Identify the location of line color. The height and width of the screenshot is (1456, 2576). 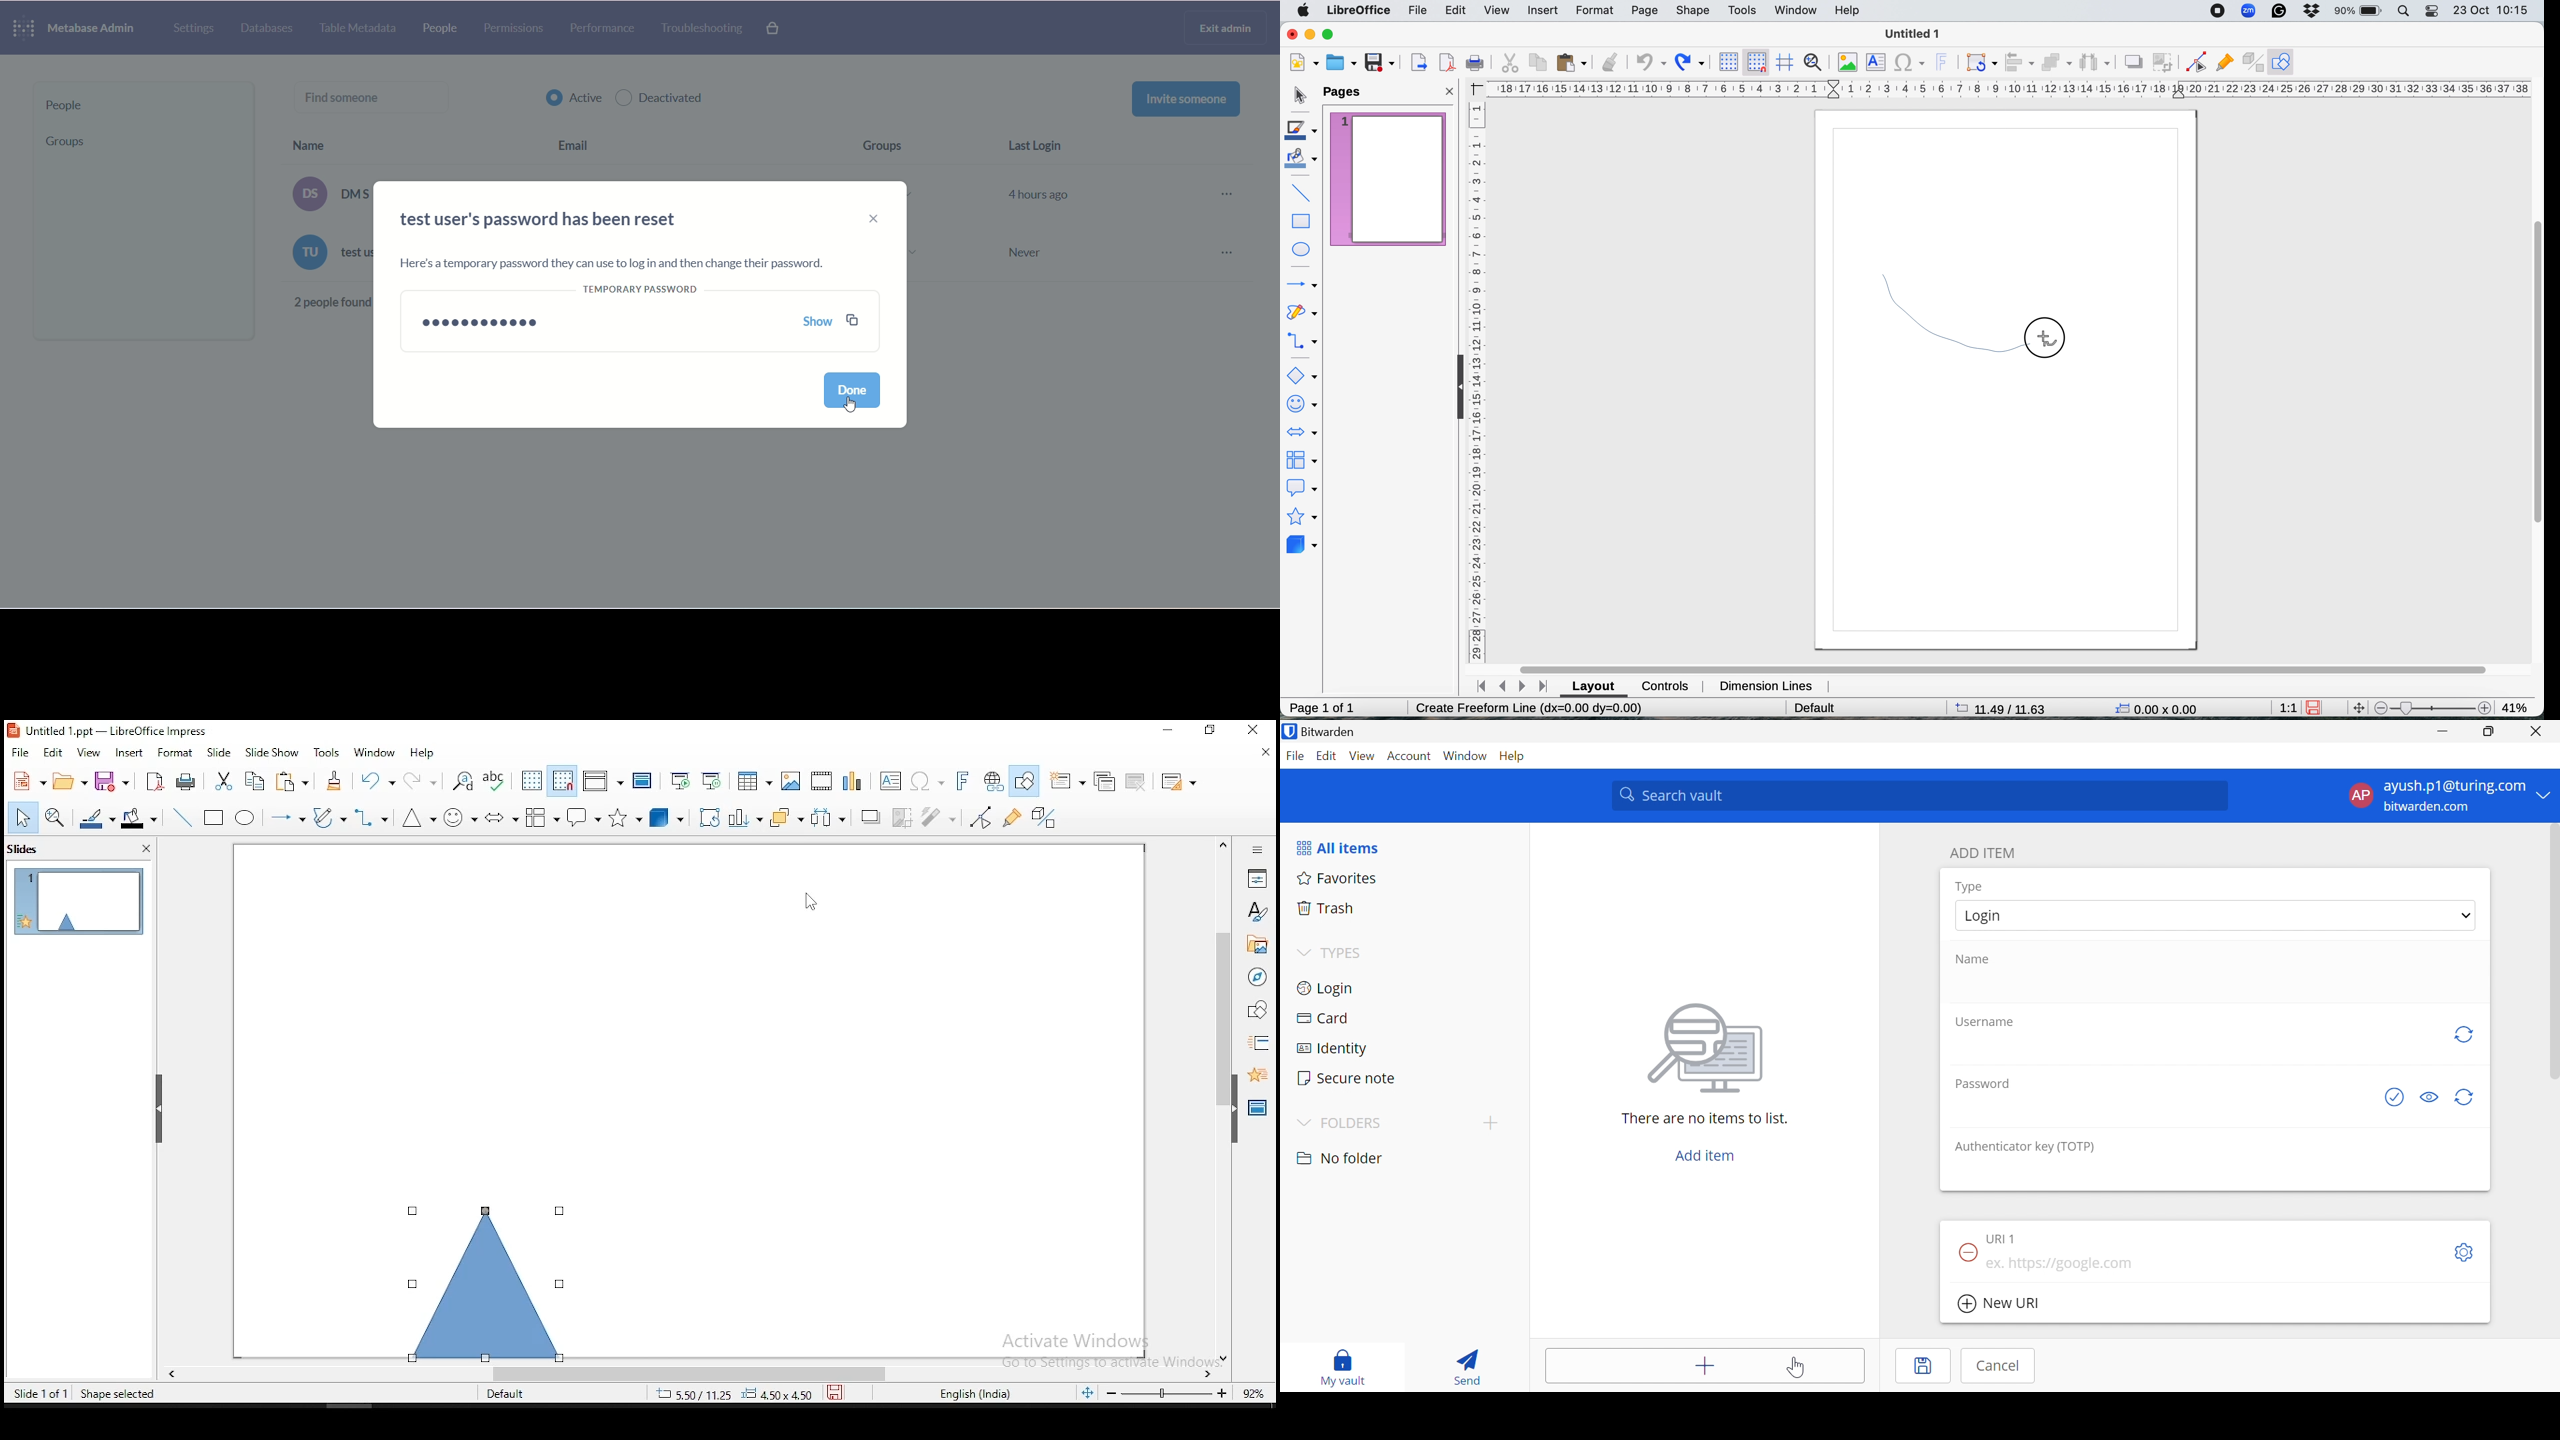
(97, 817).